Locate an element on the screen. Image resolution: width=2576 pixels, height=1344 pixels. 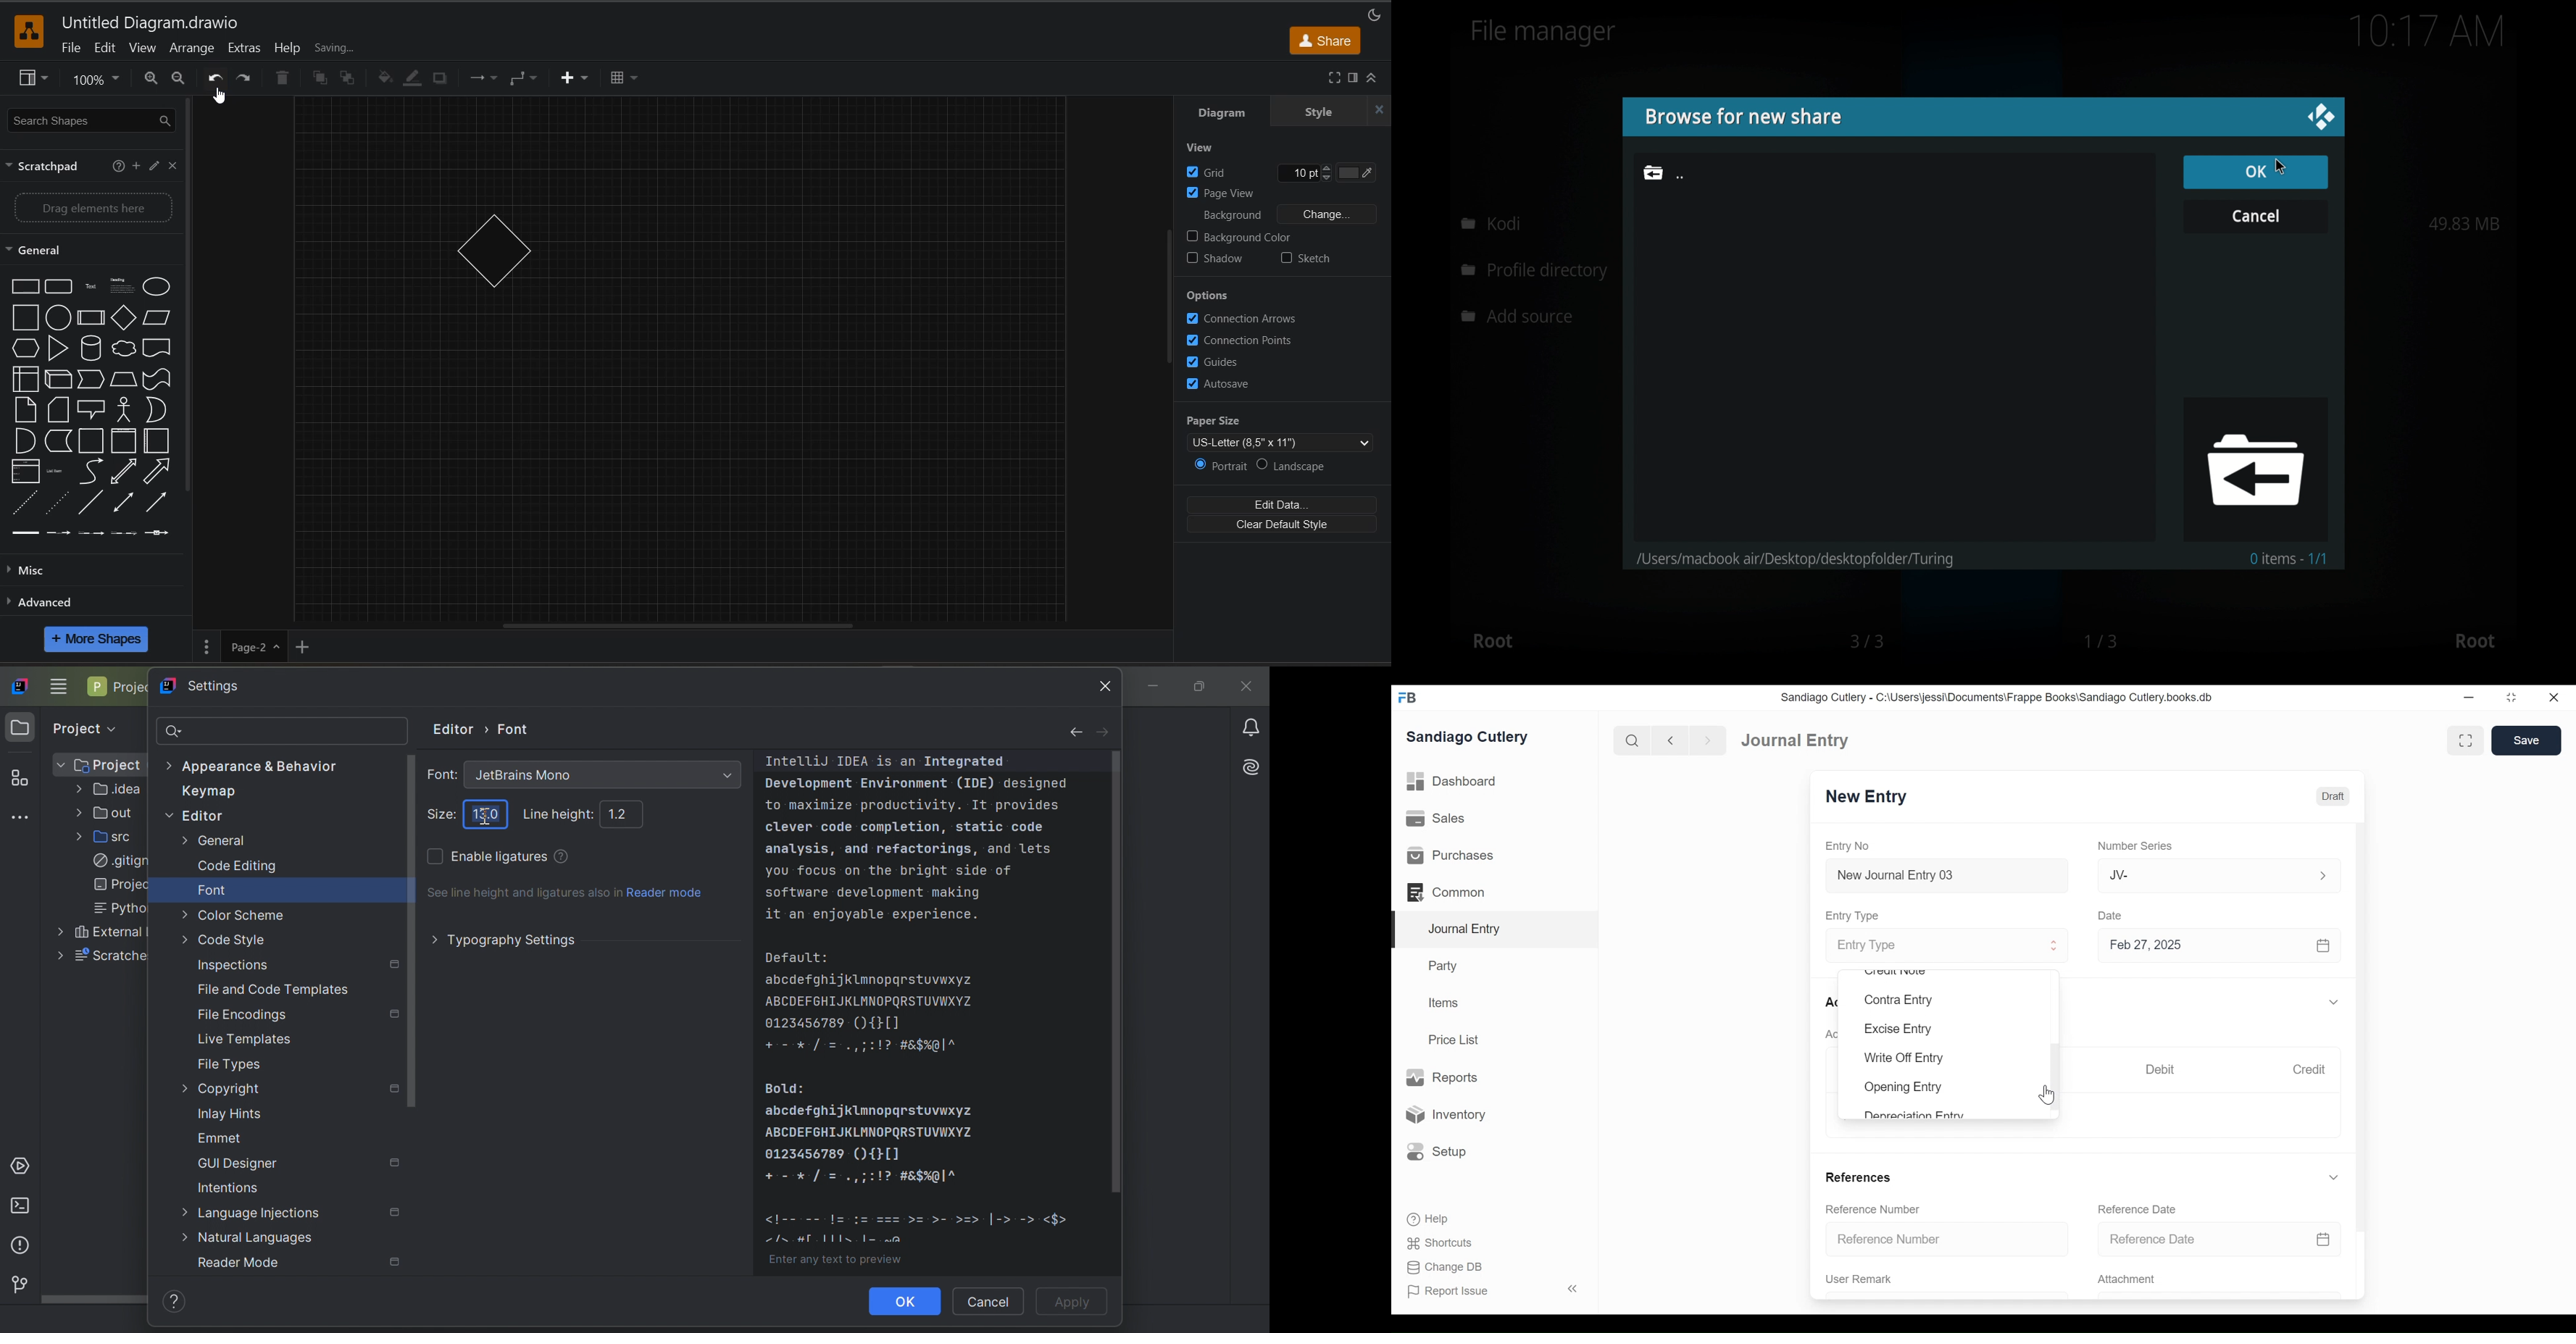
Debit is located at coordinates (2162, 1068).